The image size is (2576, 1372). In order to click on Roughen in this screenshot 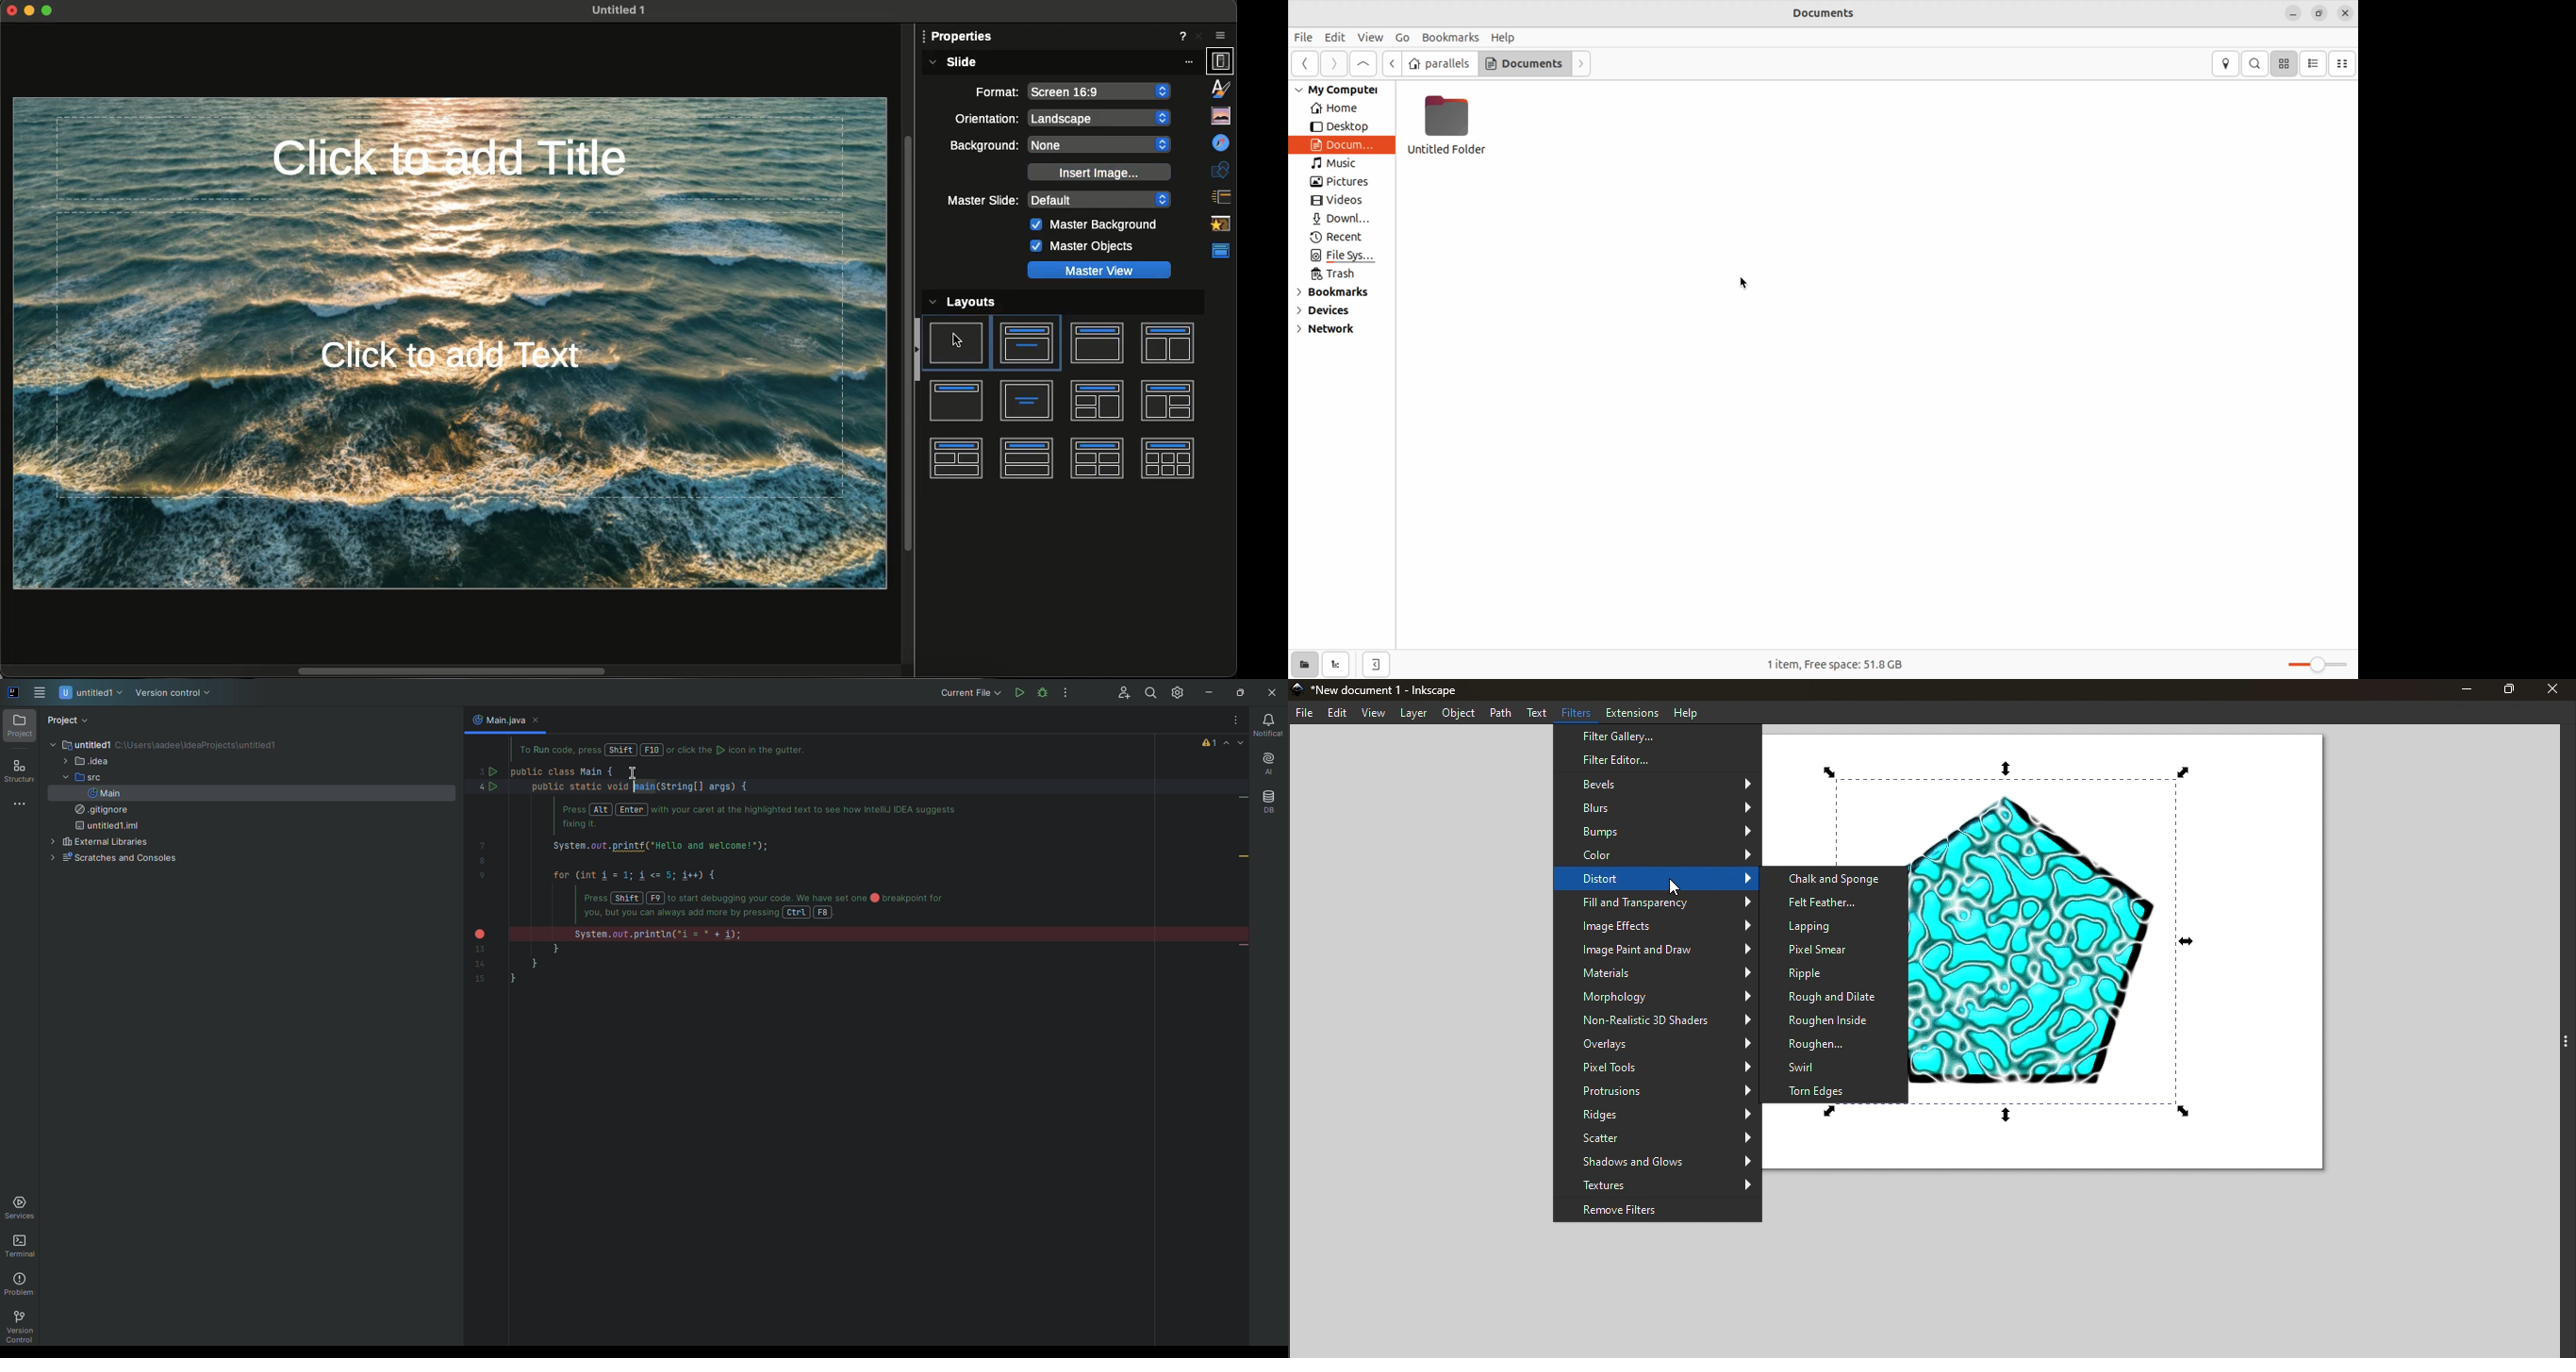, I will do `click(1836, 1044)`.